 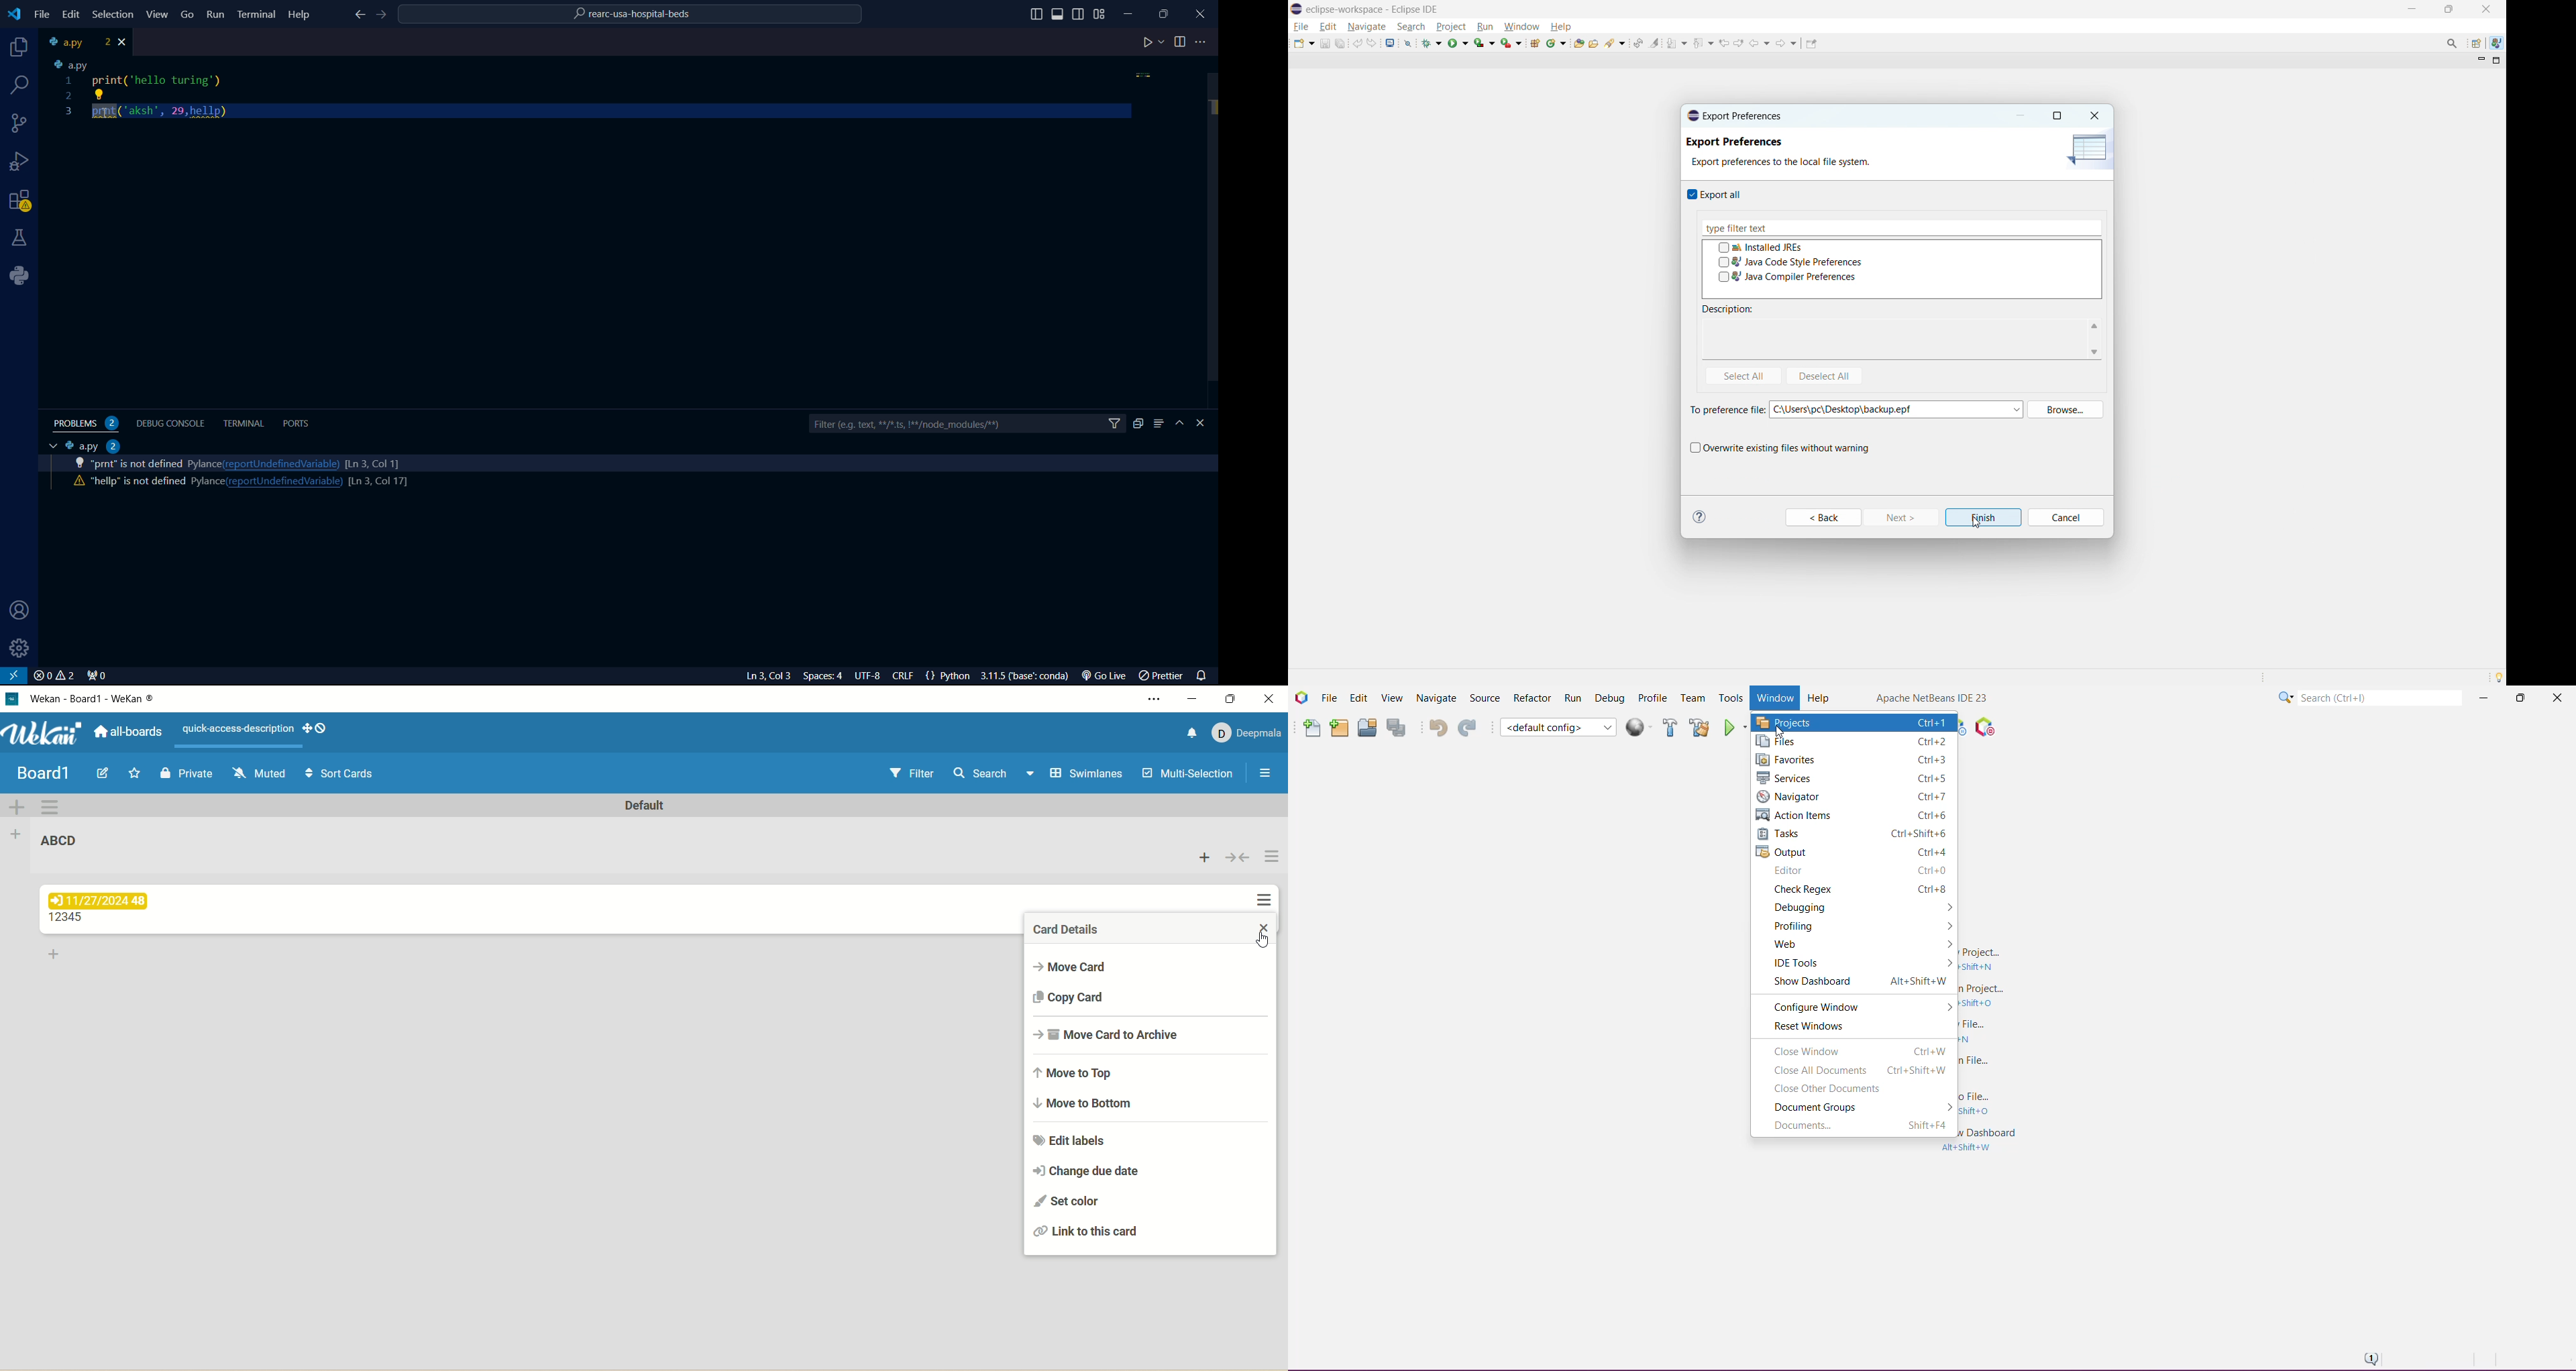 What do you see at coordinates (1390, 43) in the screenshot?
I see `open console` at bounding box center [1390, 43].